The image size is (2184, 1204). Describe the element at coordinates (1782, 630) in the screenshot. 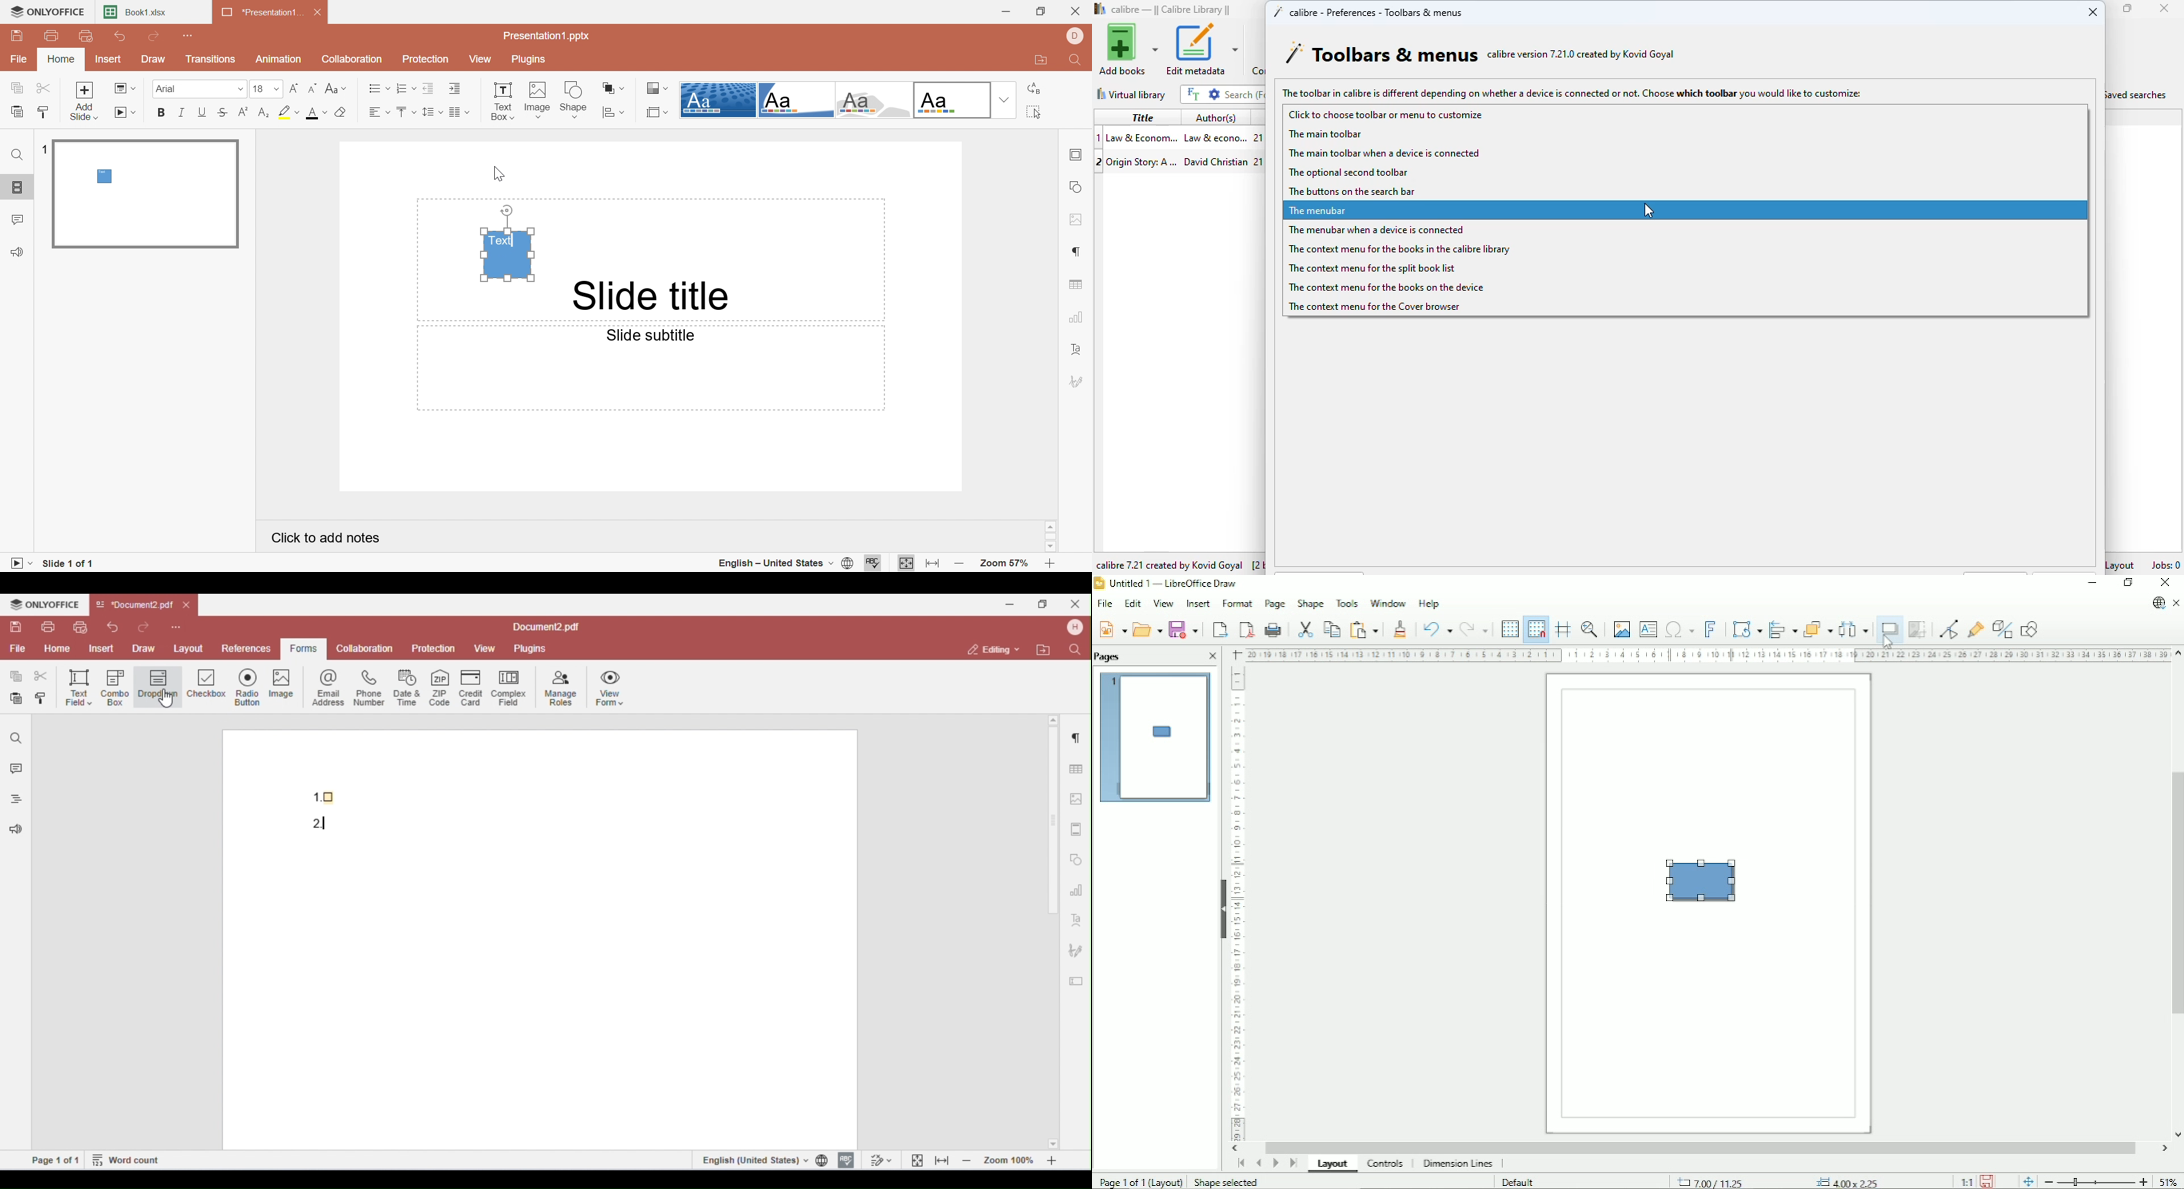

I see `Align objects` at that location.